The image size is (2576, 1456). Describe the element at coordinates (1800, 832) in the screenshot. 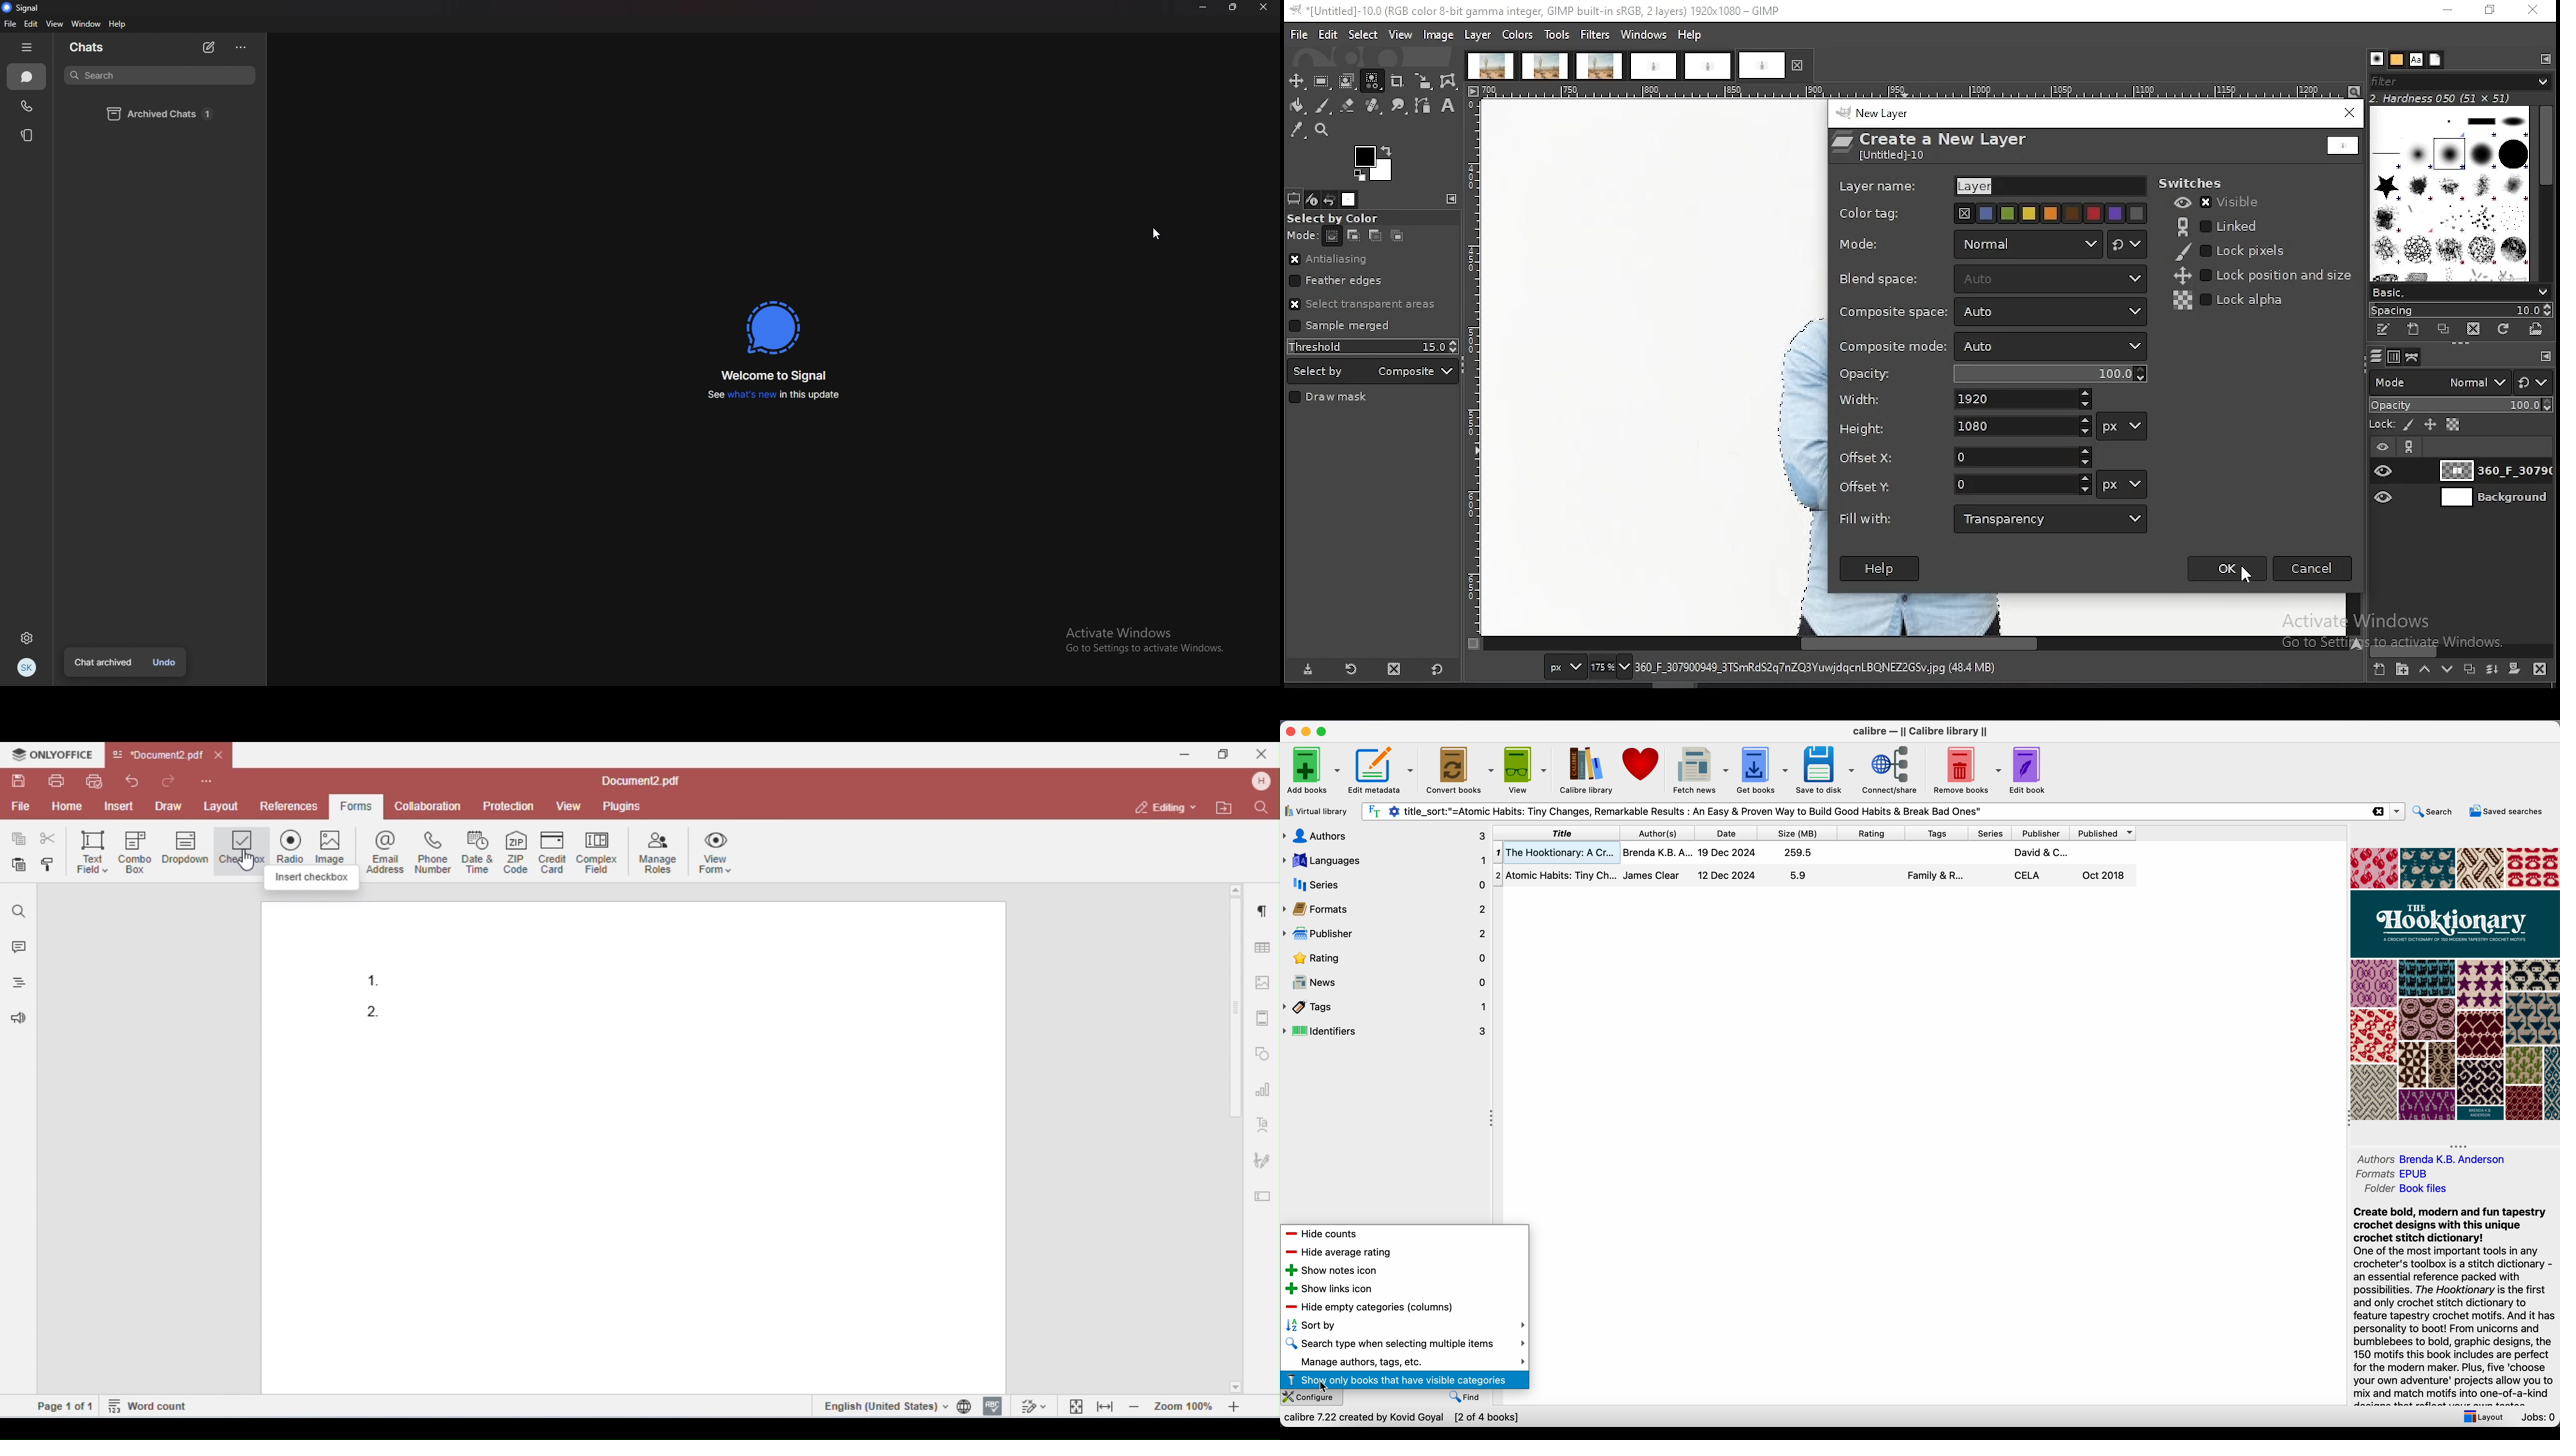

I see `size` at that location.